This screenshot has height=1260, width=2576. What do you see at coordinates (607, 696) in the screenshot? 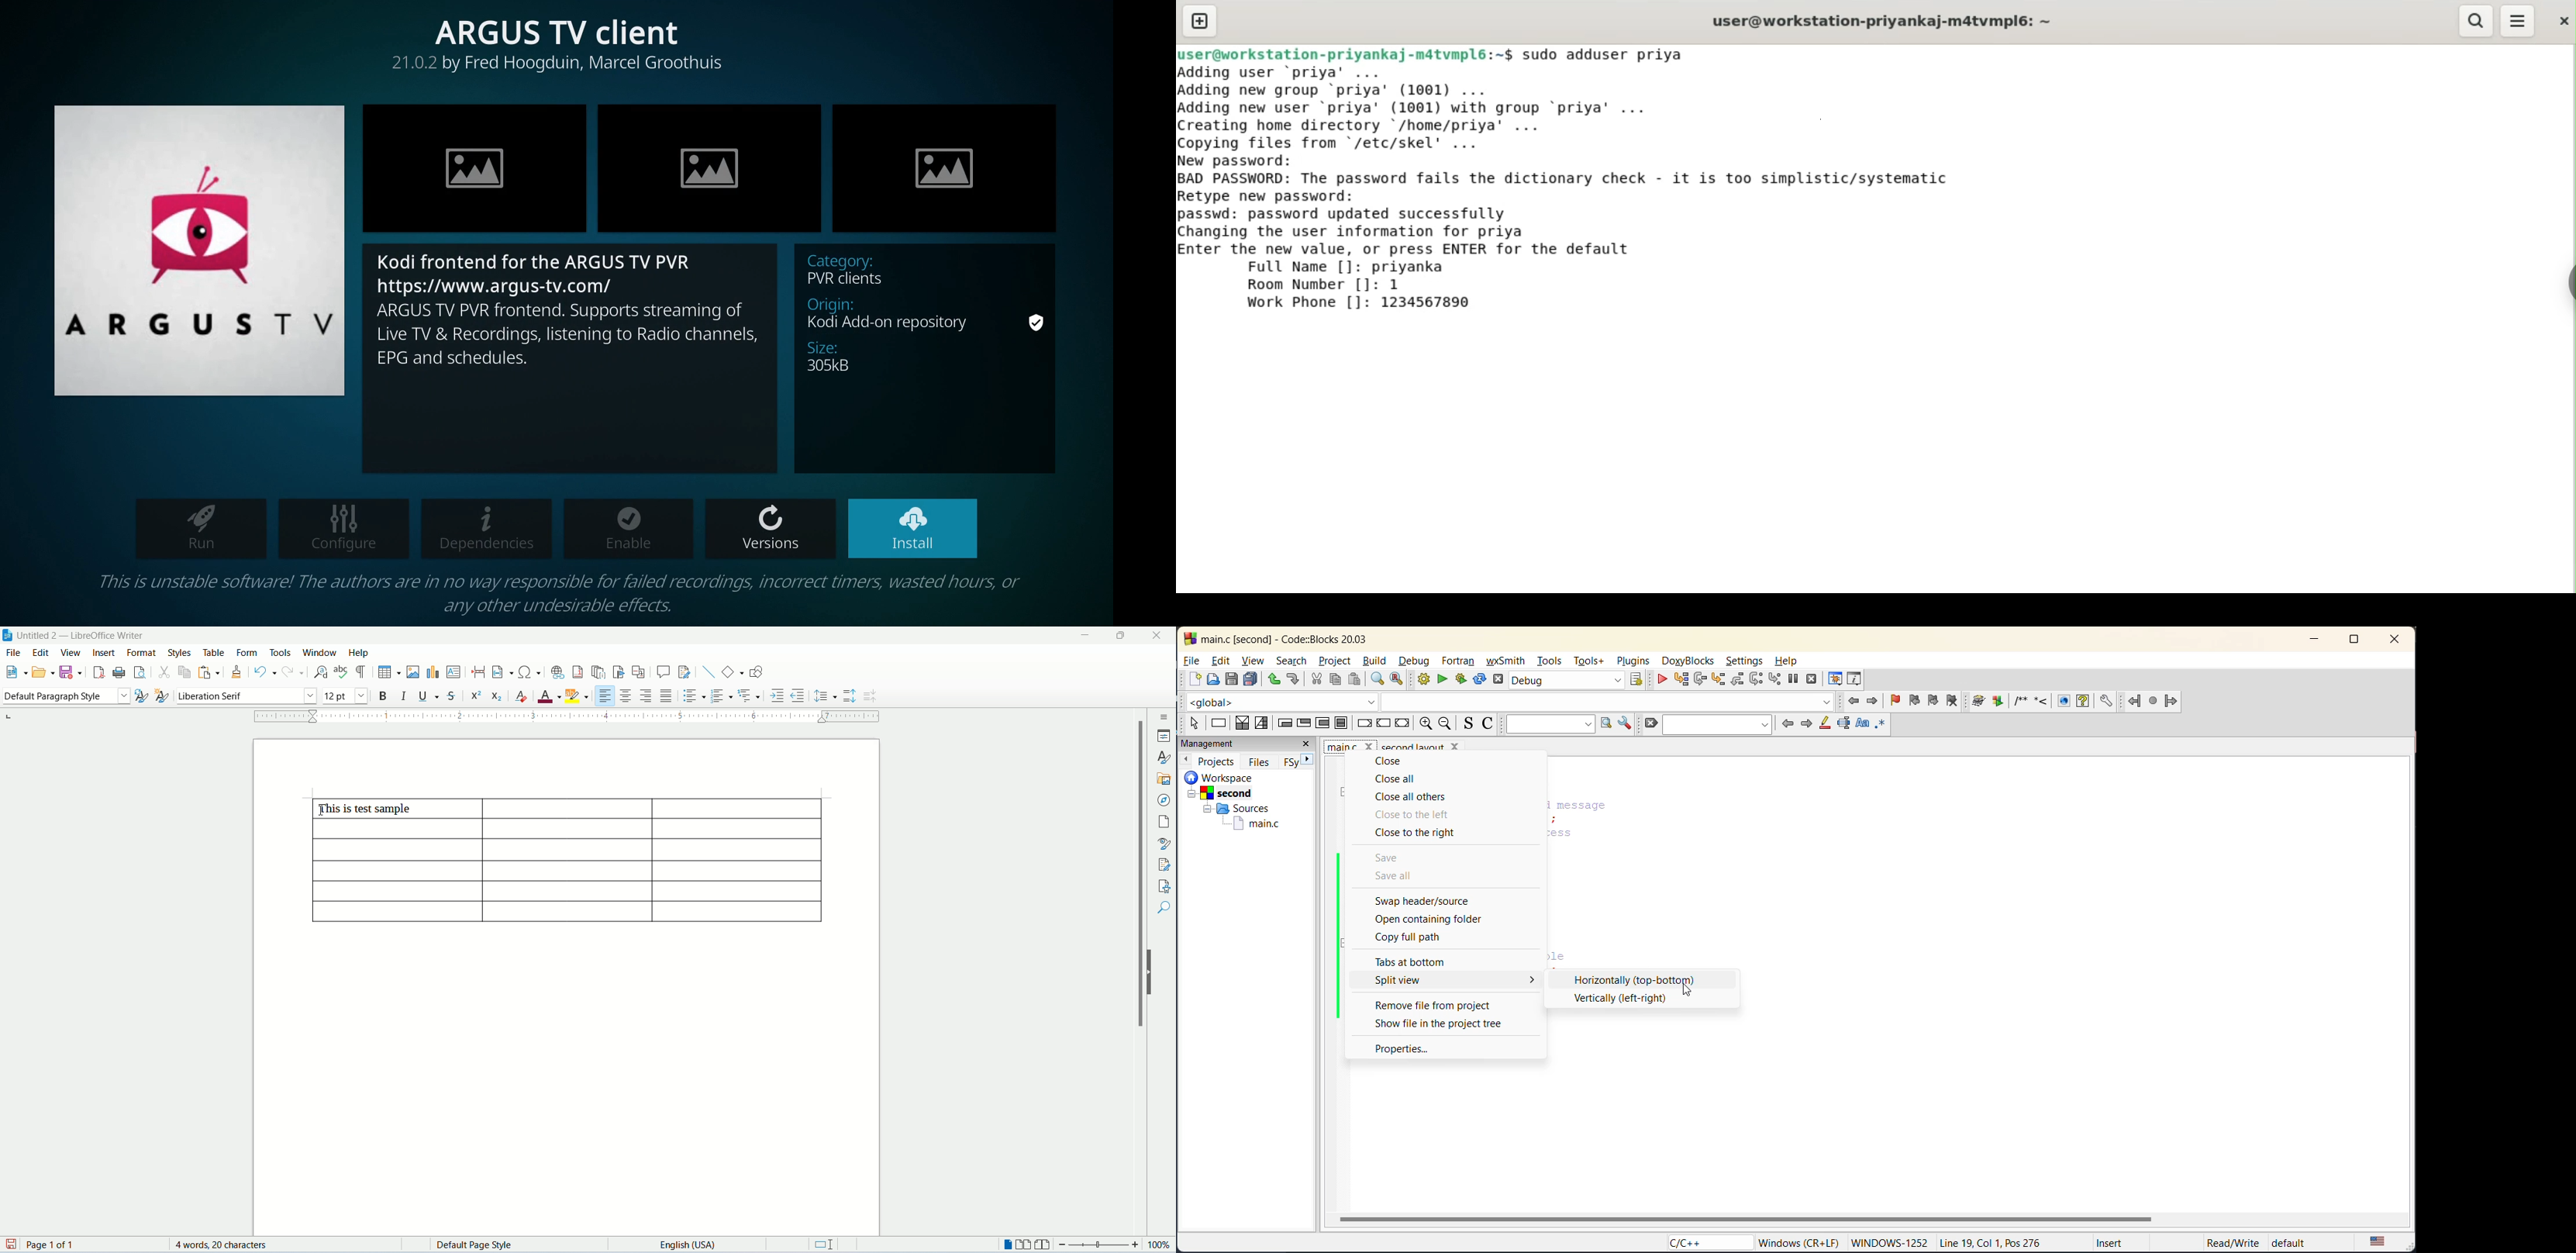
I see `align left` at bounding box center [607, 696].